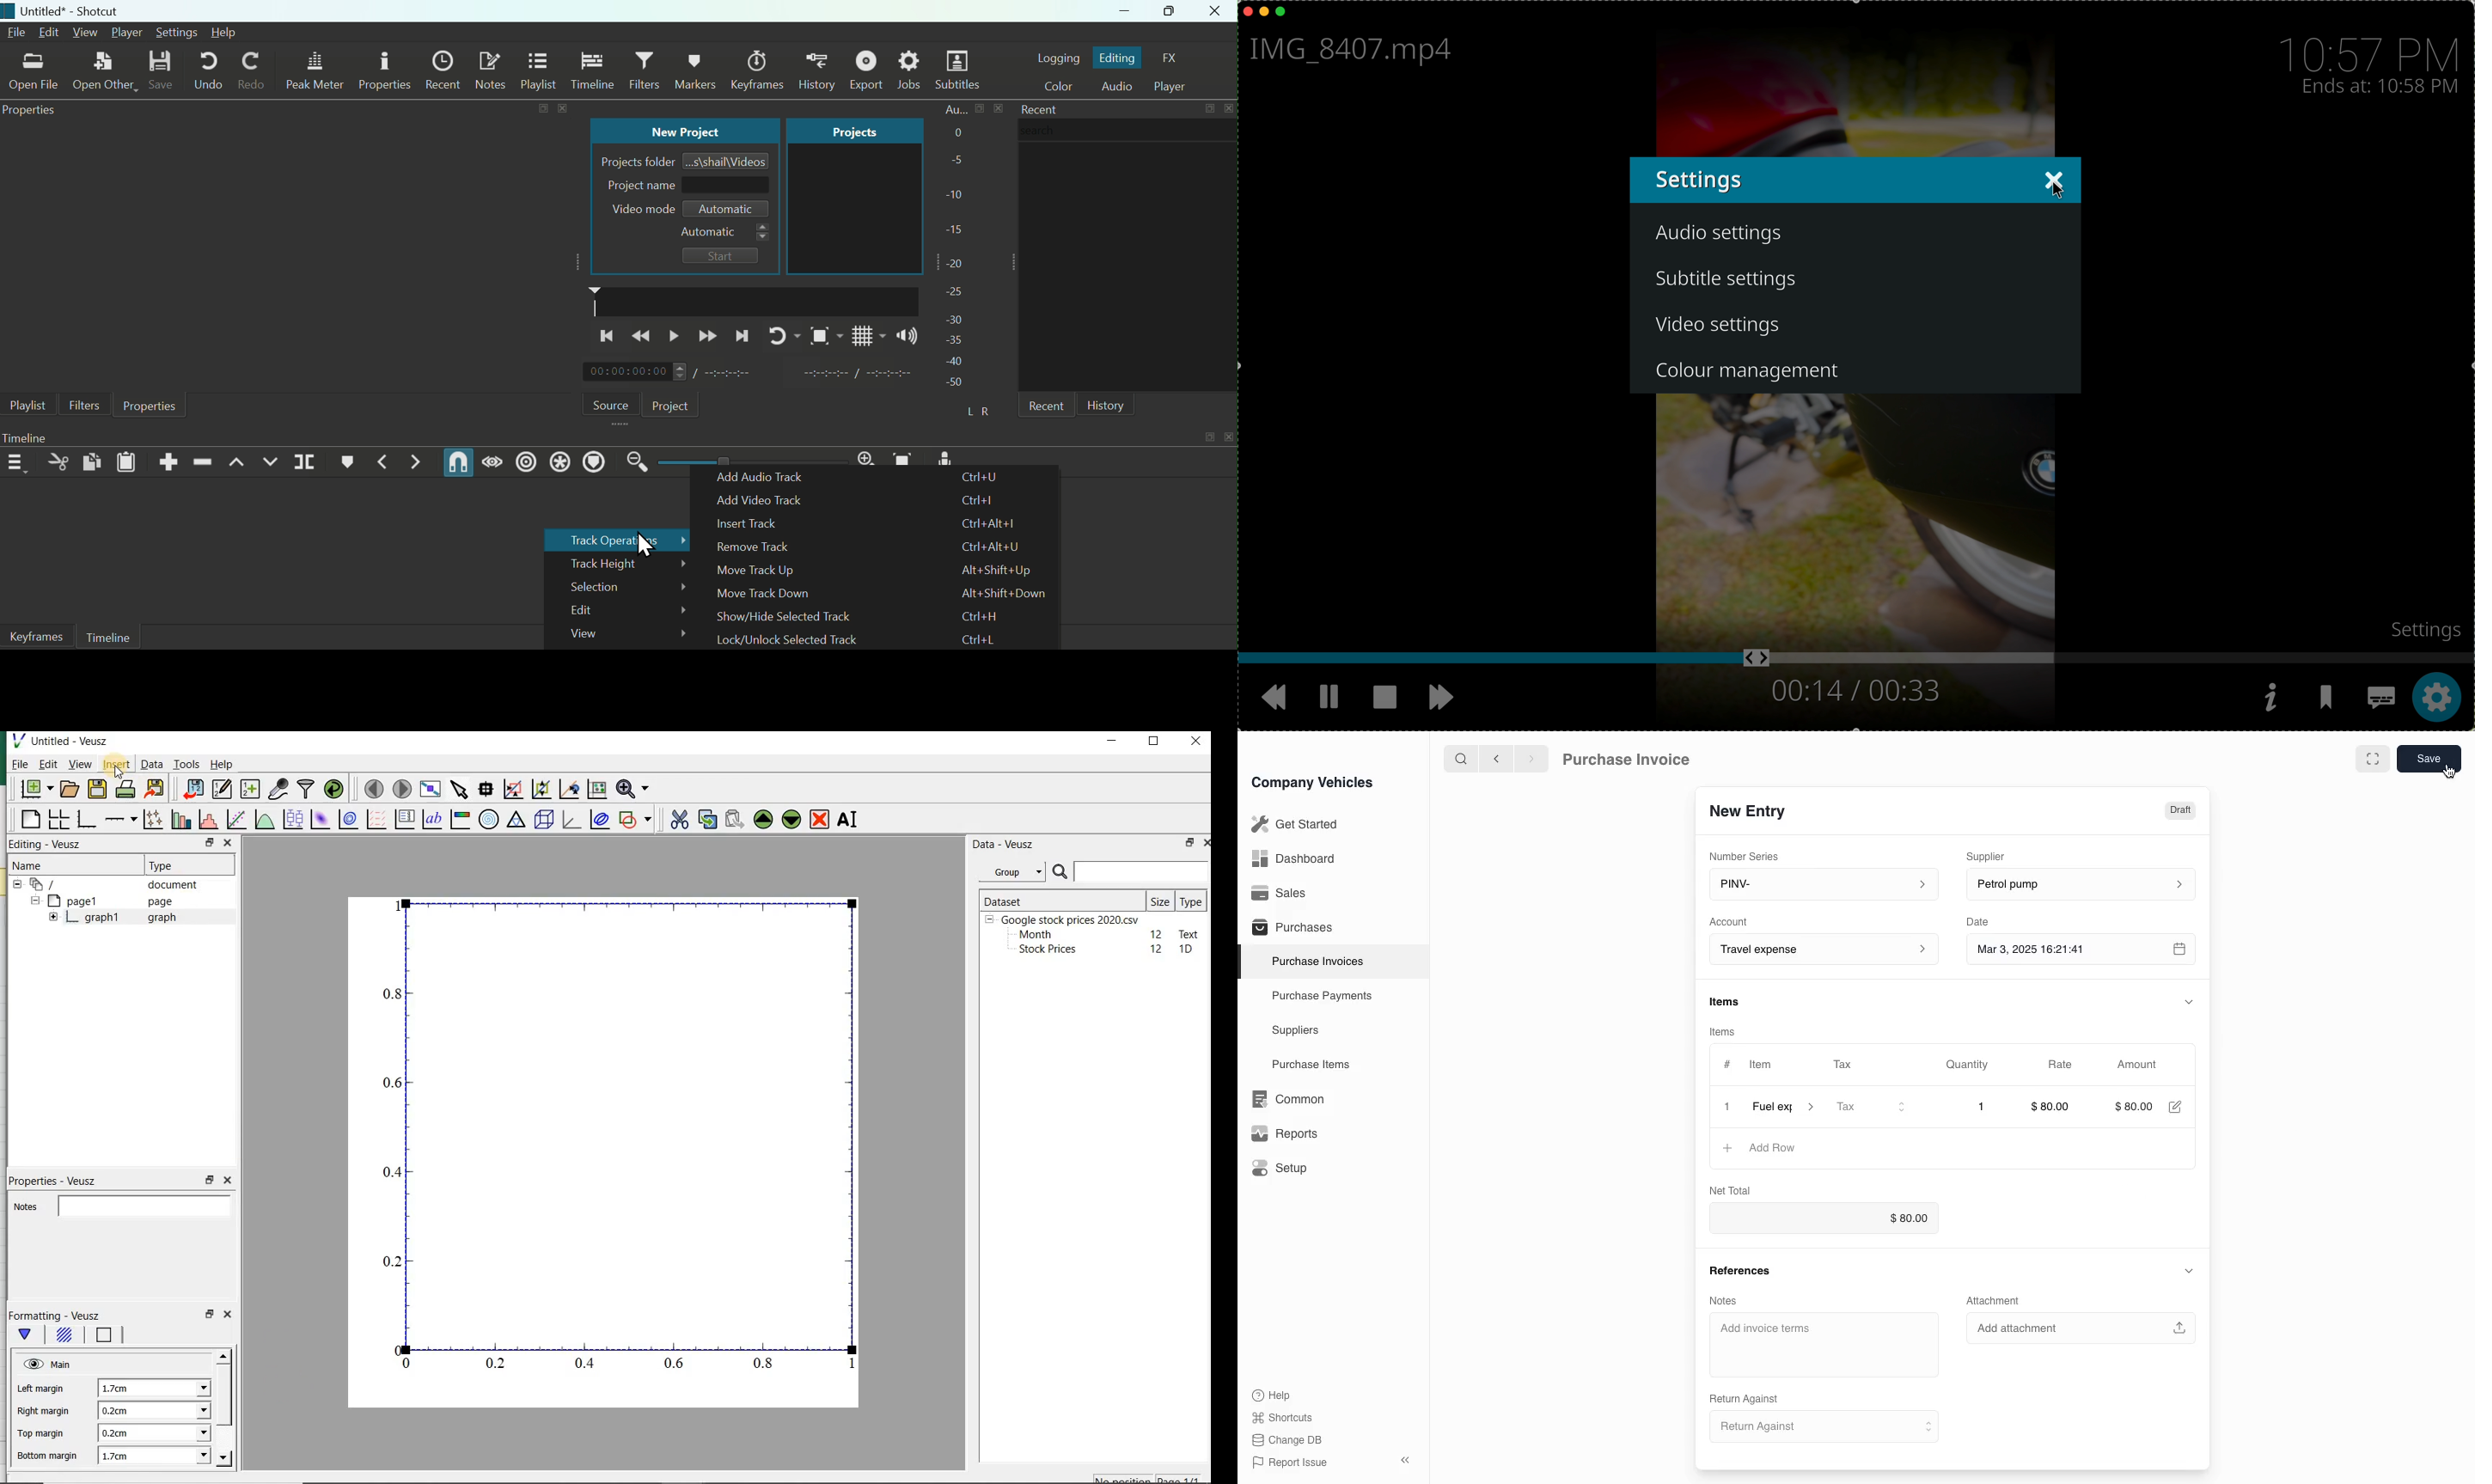 This screenshot has height=1484, width=2492. What do you see at coordinates (1312, 782) in the screenshot?
I see `Company Vehicles` at bounding box center [1312, 782].